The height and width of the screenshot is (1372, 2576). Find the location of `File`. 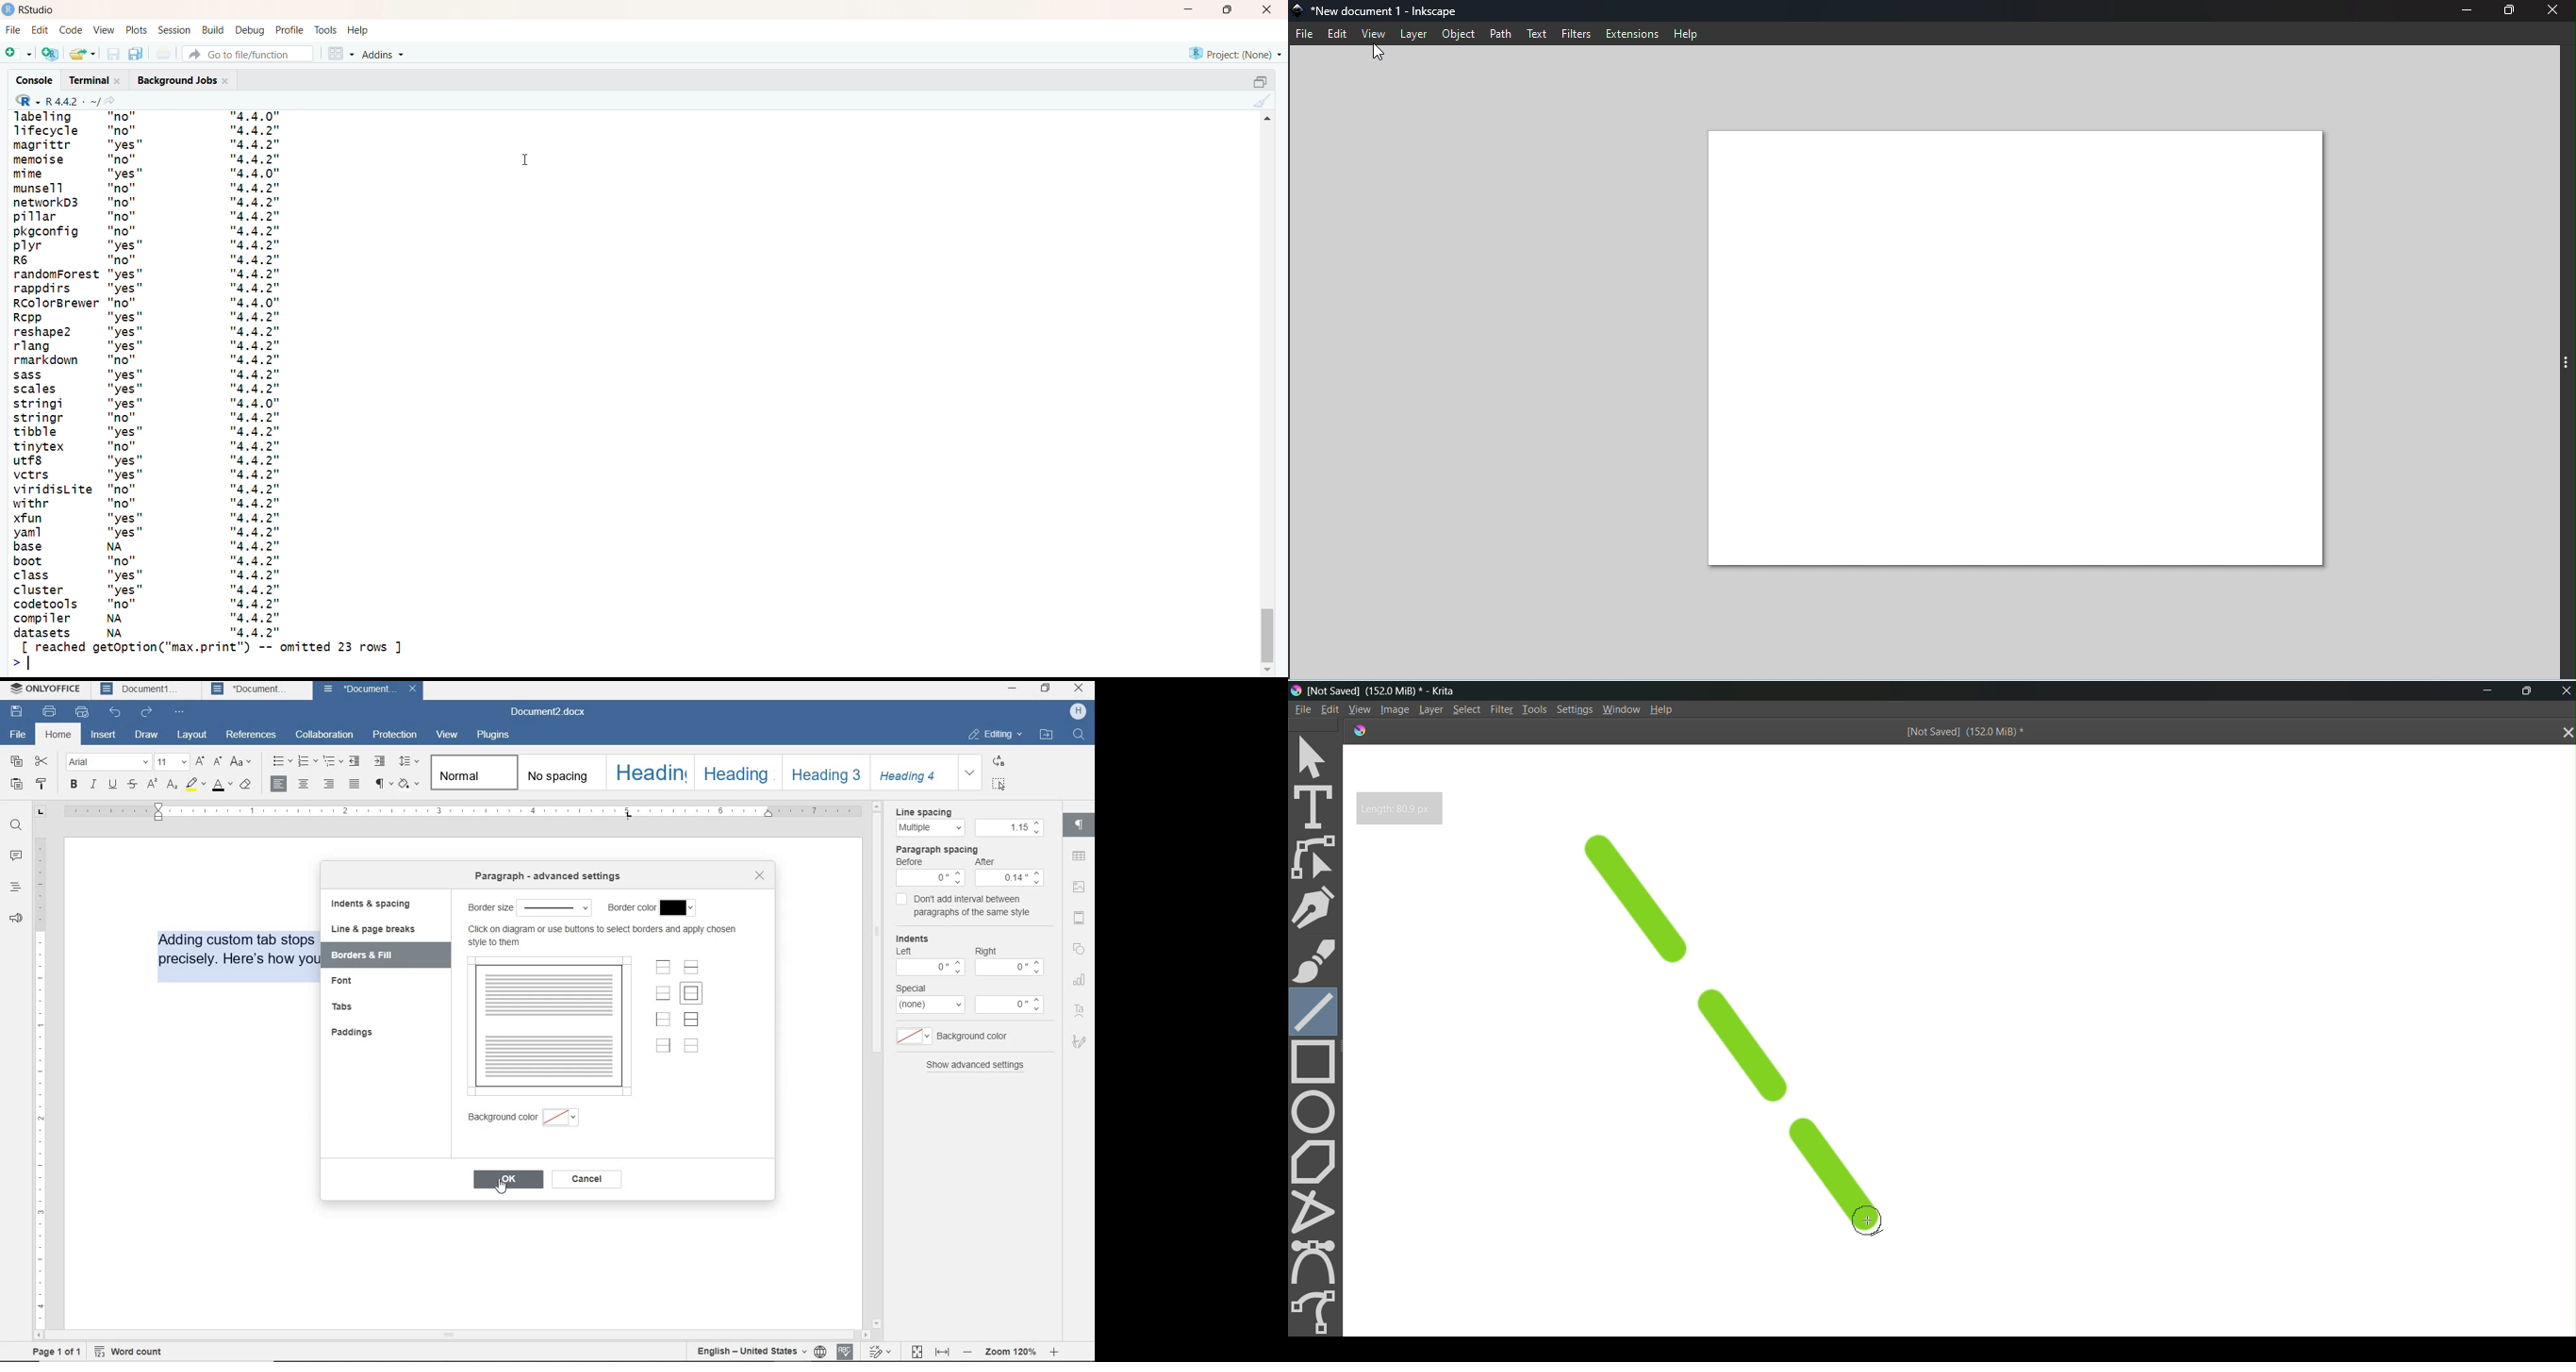

File is located at coordinates (1306, 35).